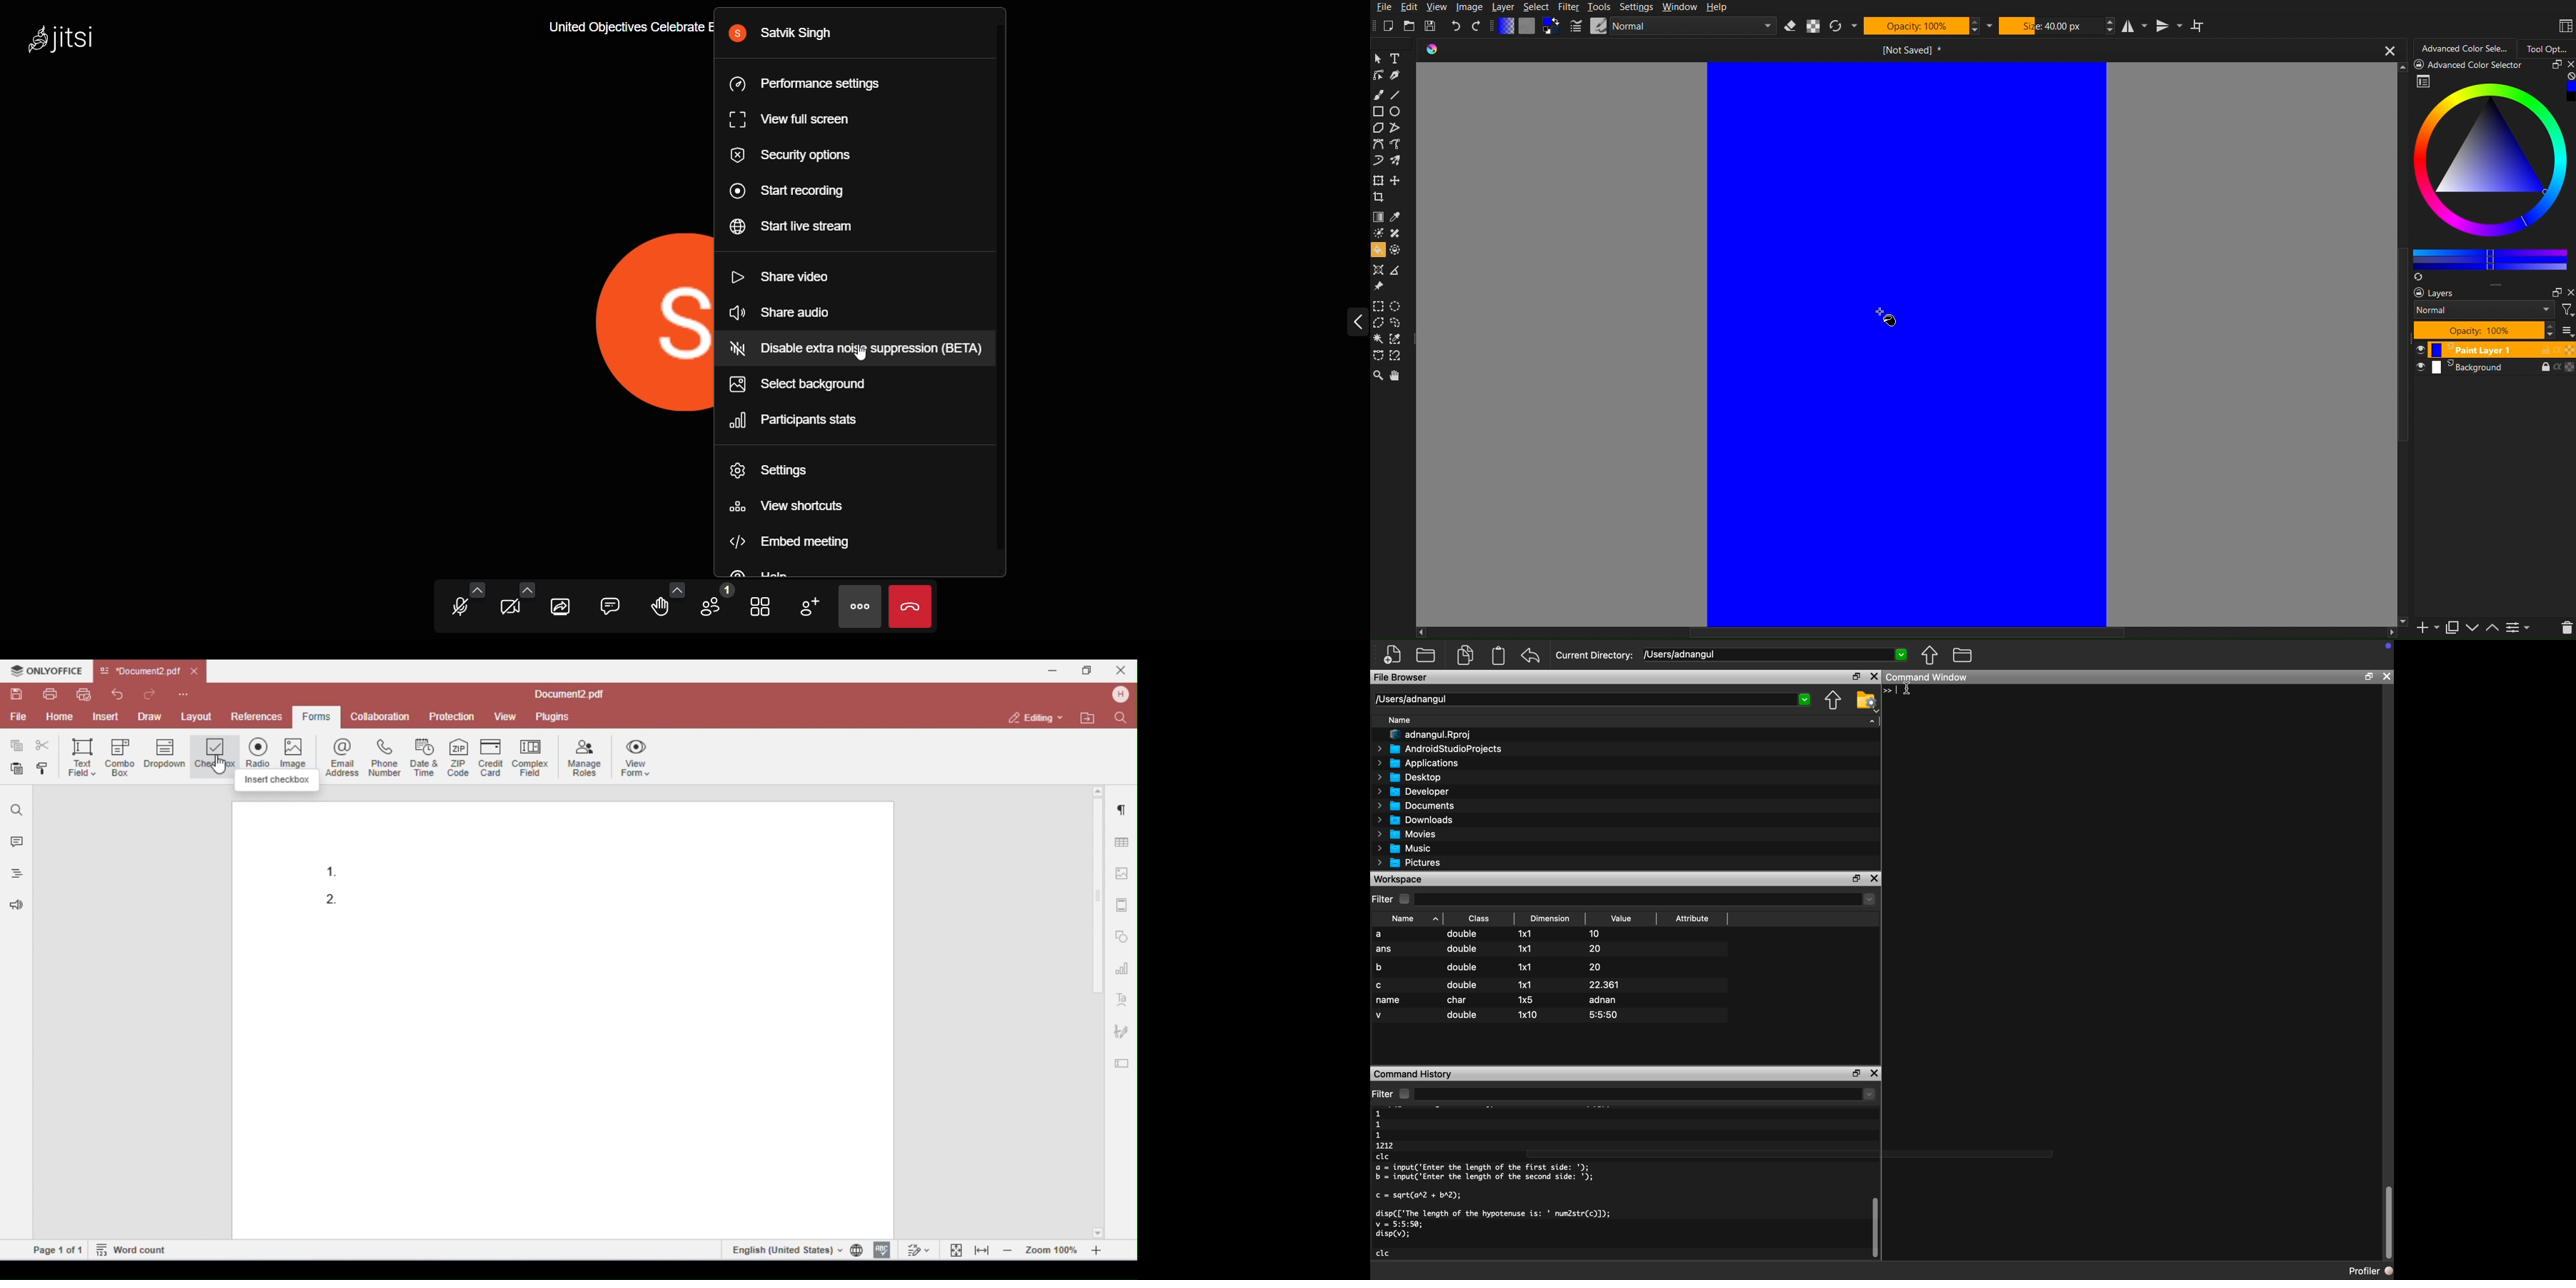  What do you see at coordinates (1912, 48) in the screenshot?
I see `[Not Saved]` at bounding box center [1912, 48].